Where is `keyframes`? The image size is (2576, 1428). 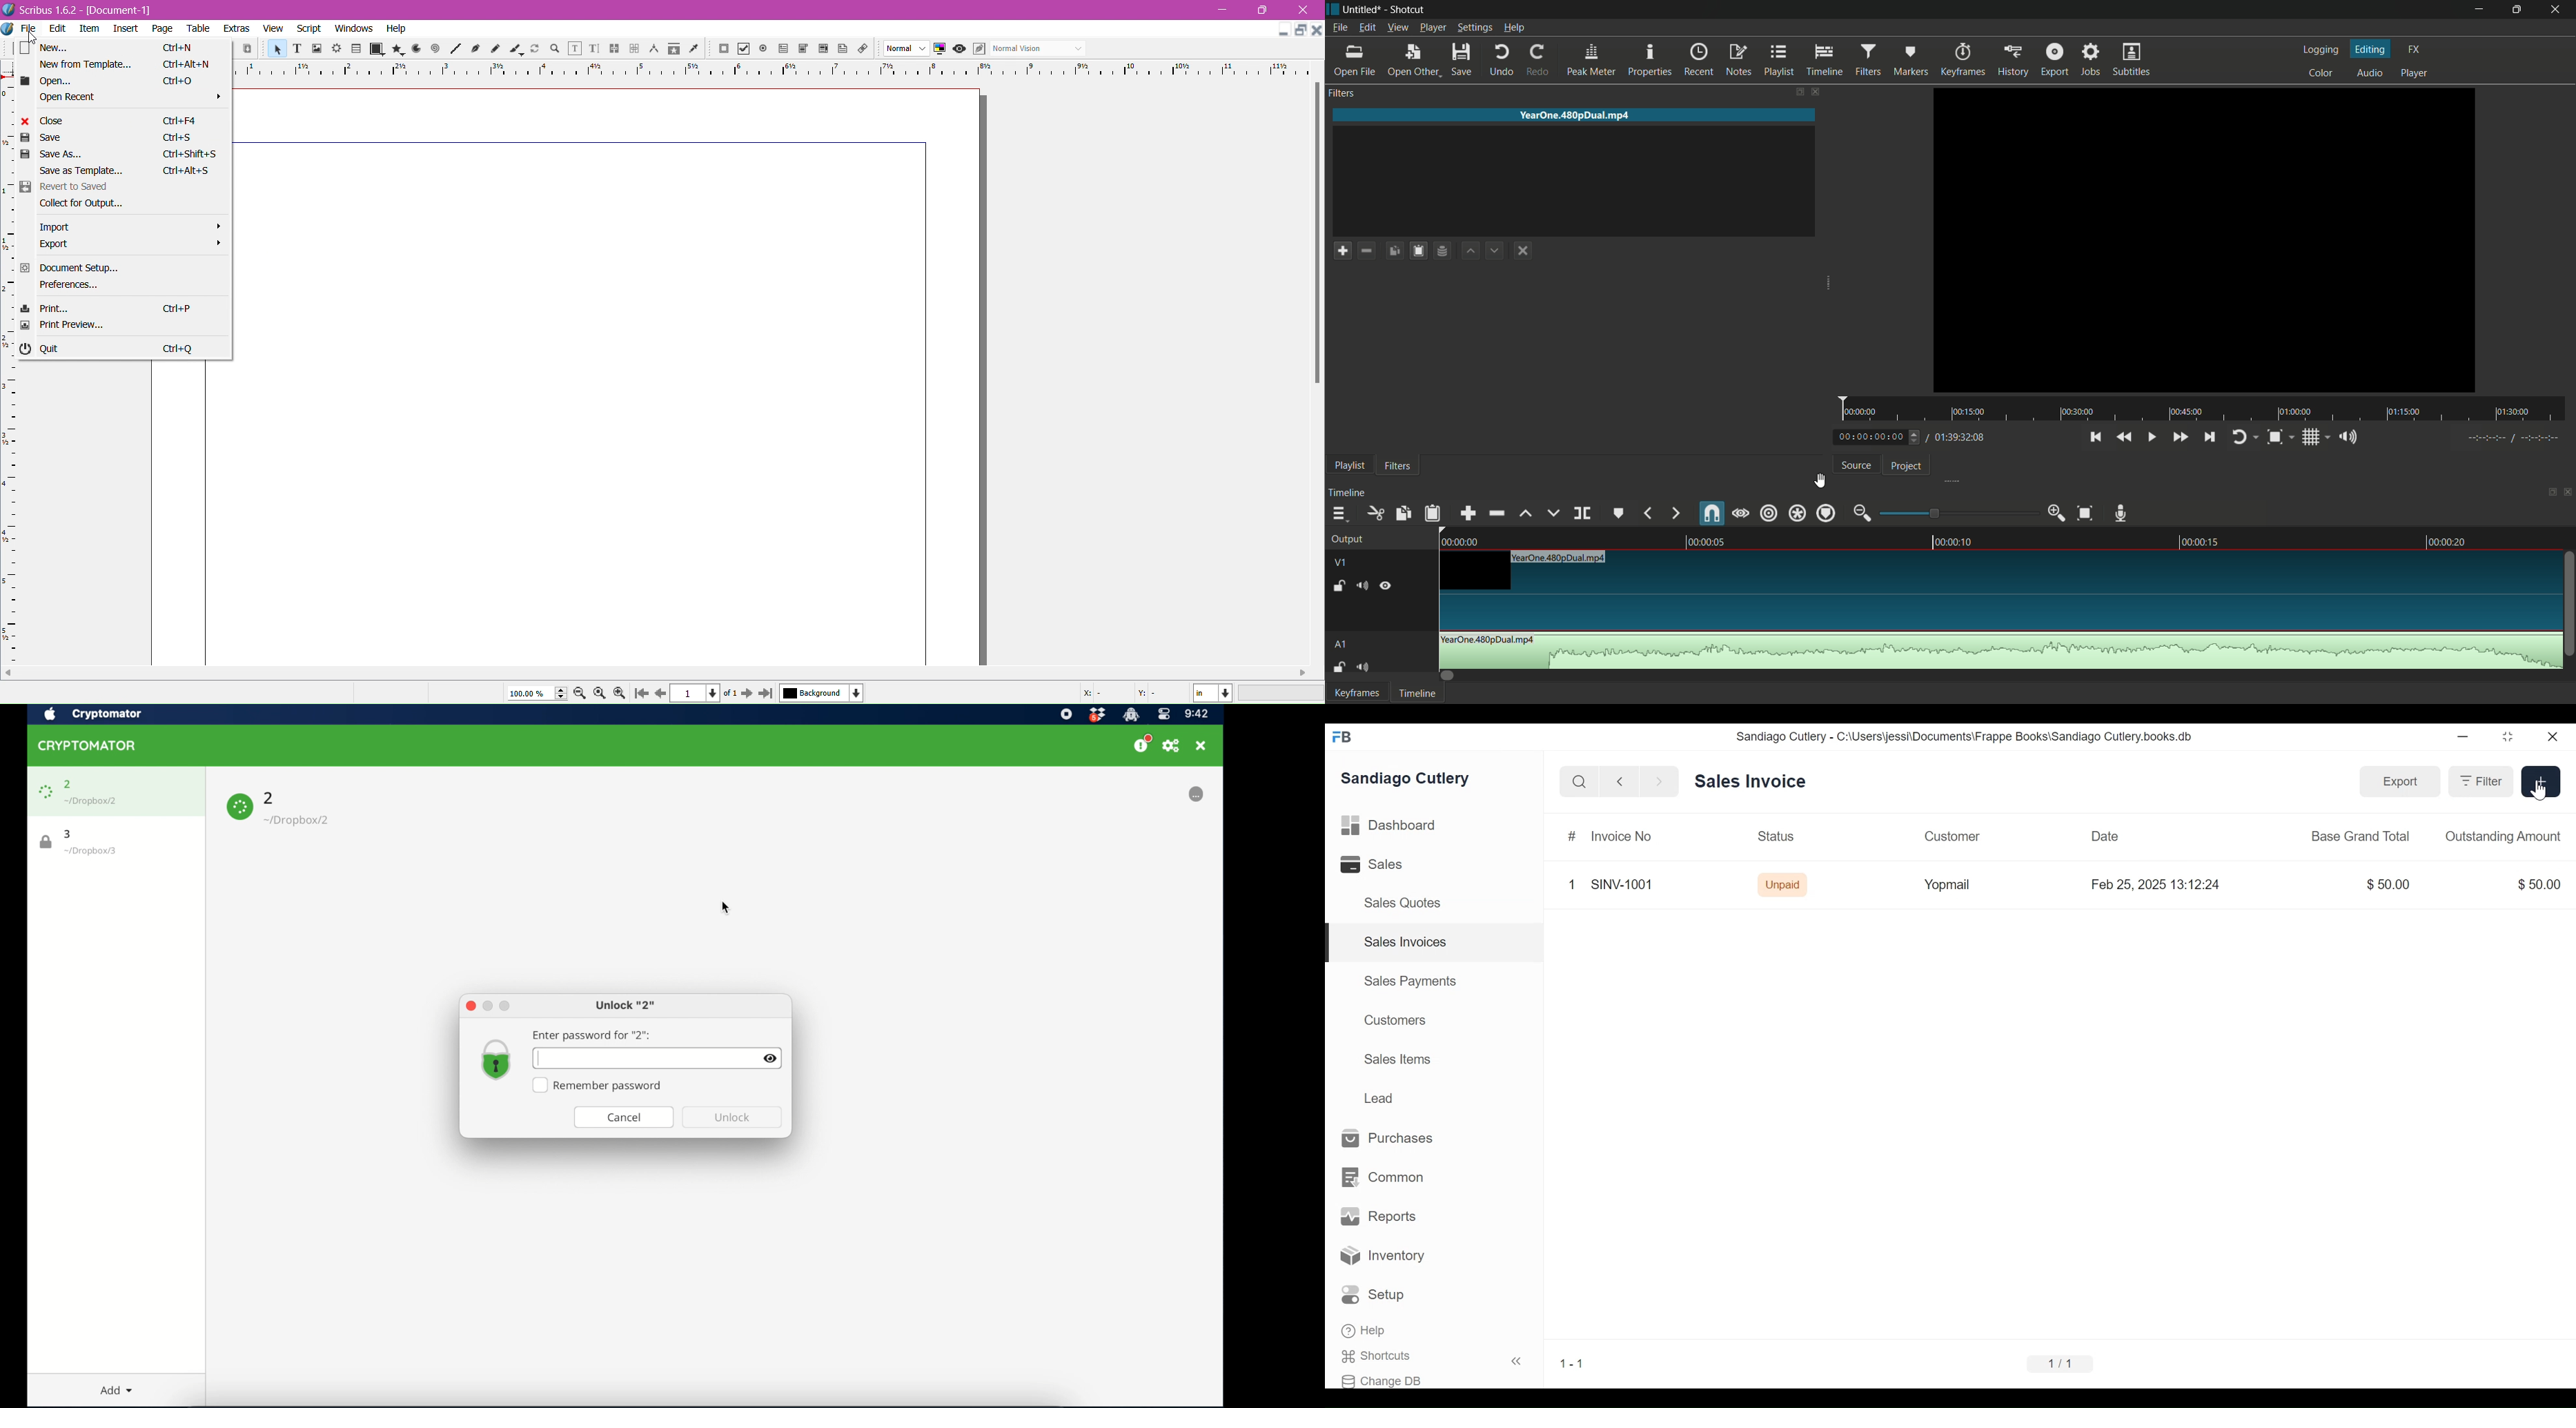
keyframes is located at coordinates (1356, 693).